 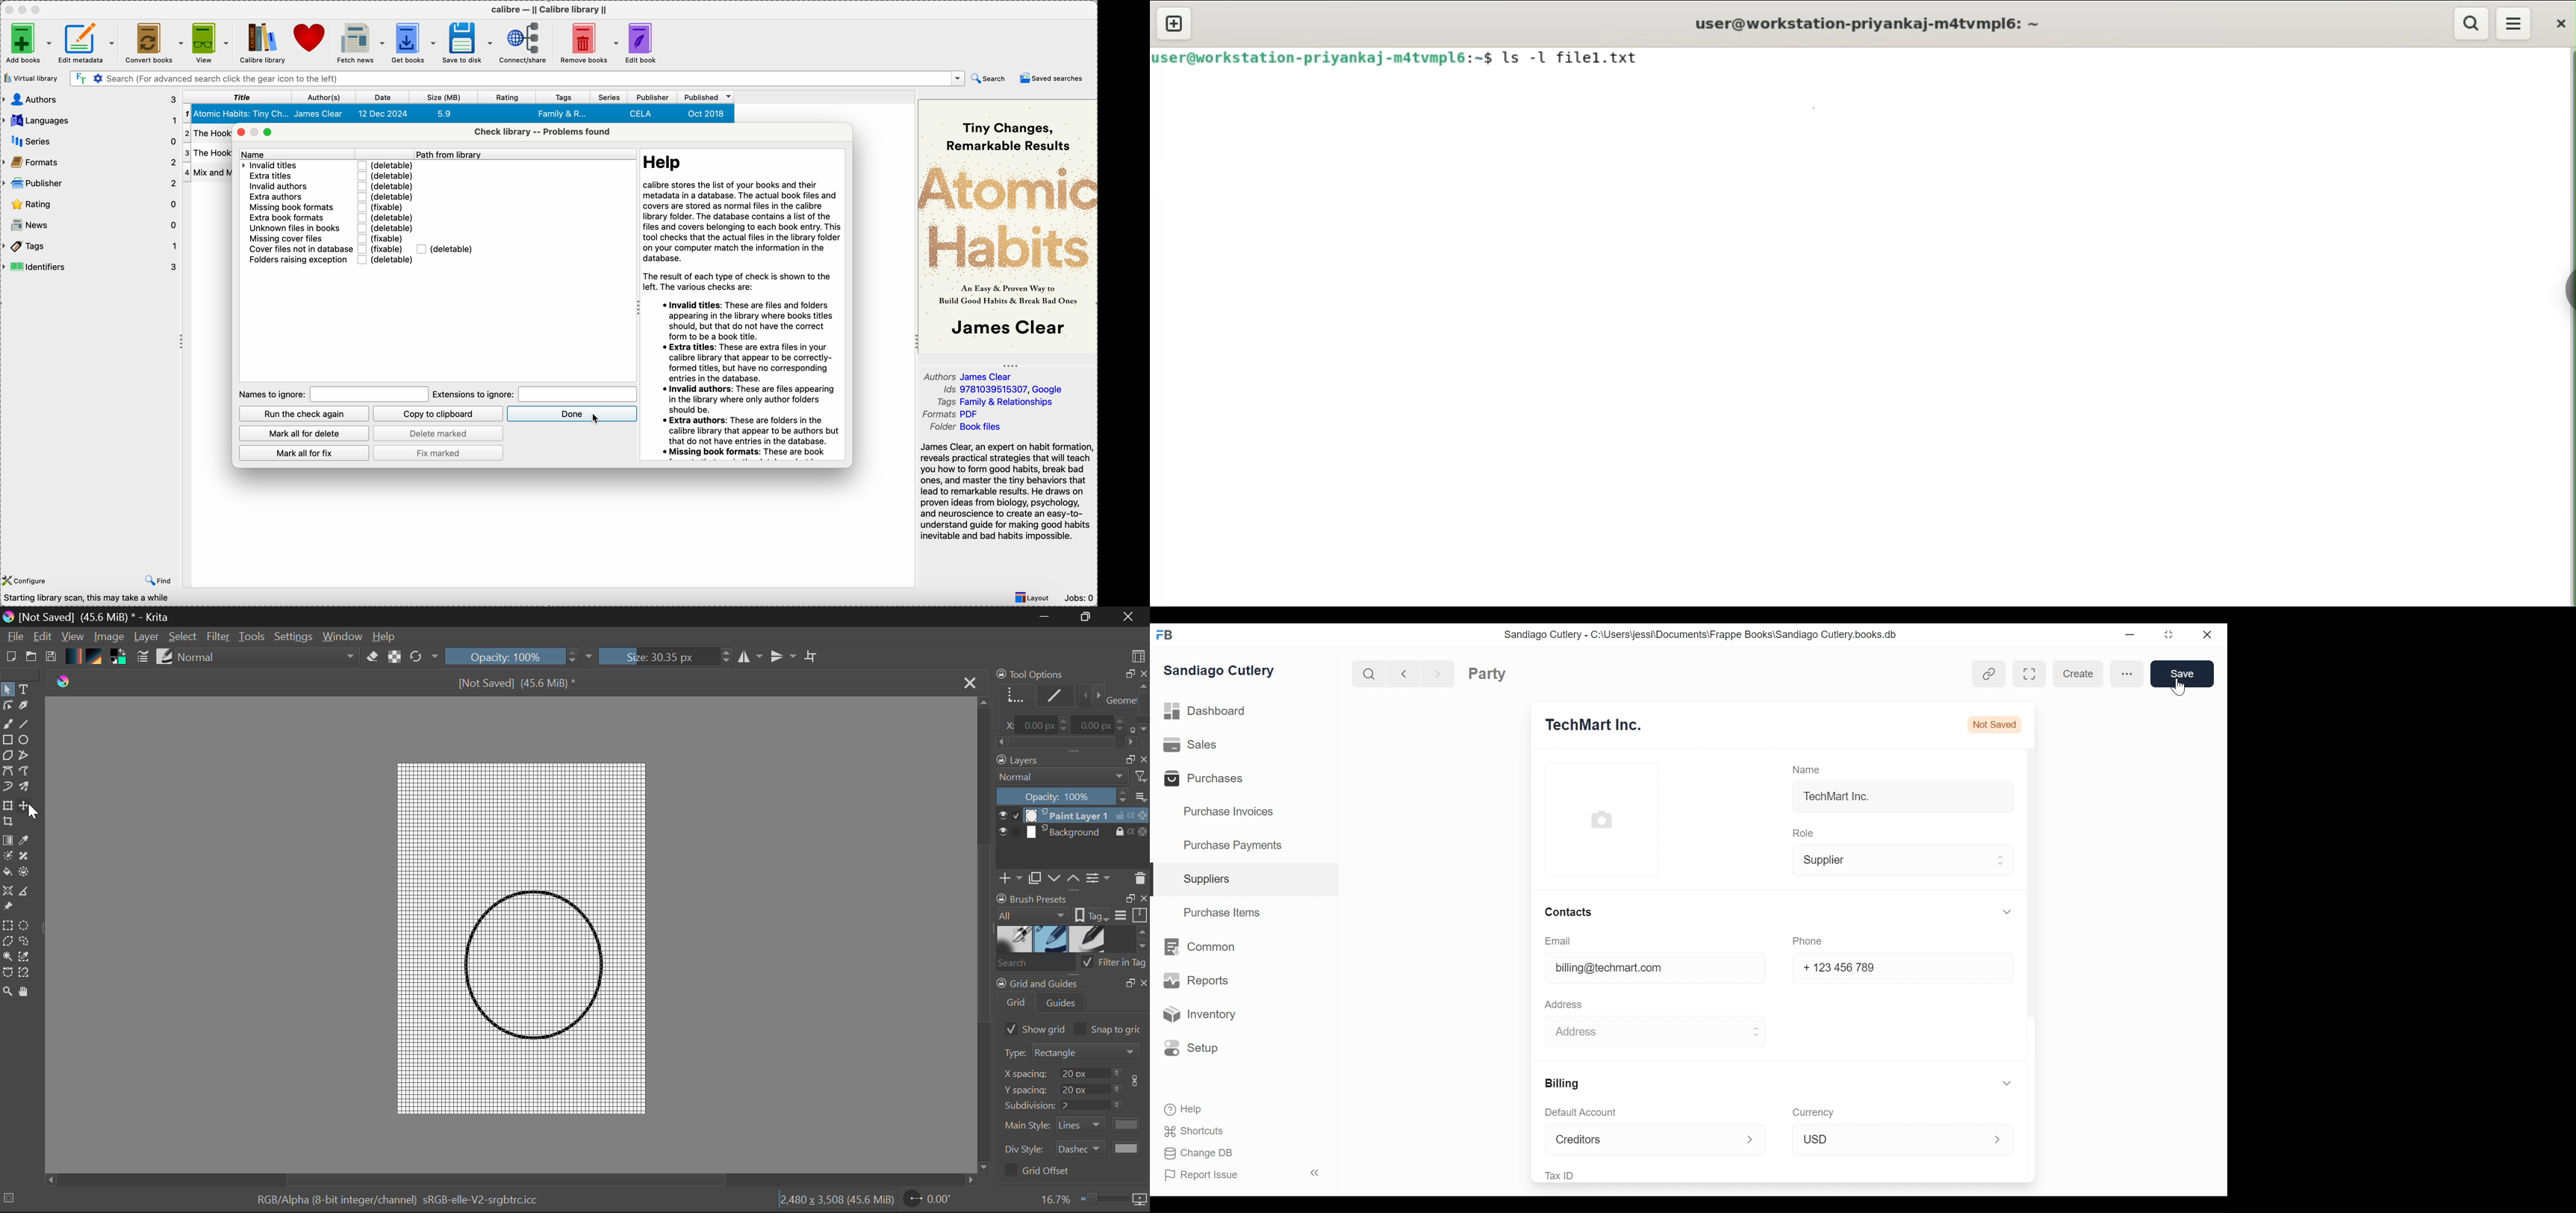 What do you see at coordinates (7, 787) in the screenshot?
I see `Dynamic Paintbrush` at bounding box center [7, 787].